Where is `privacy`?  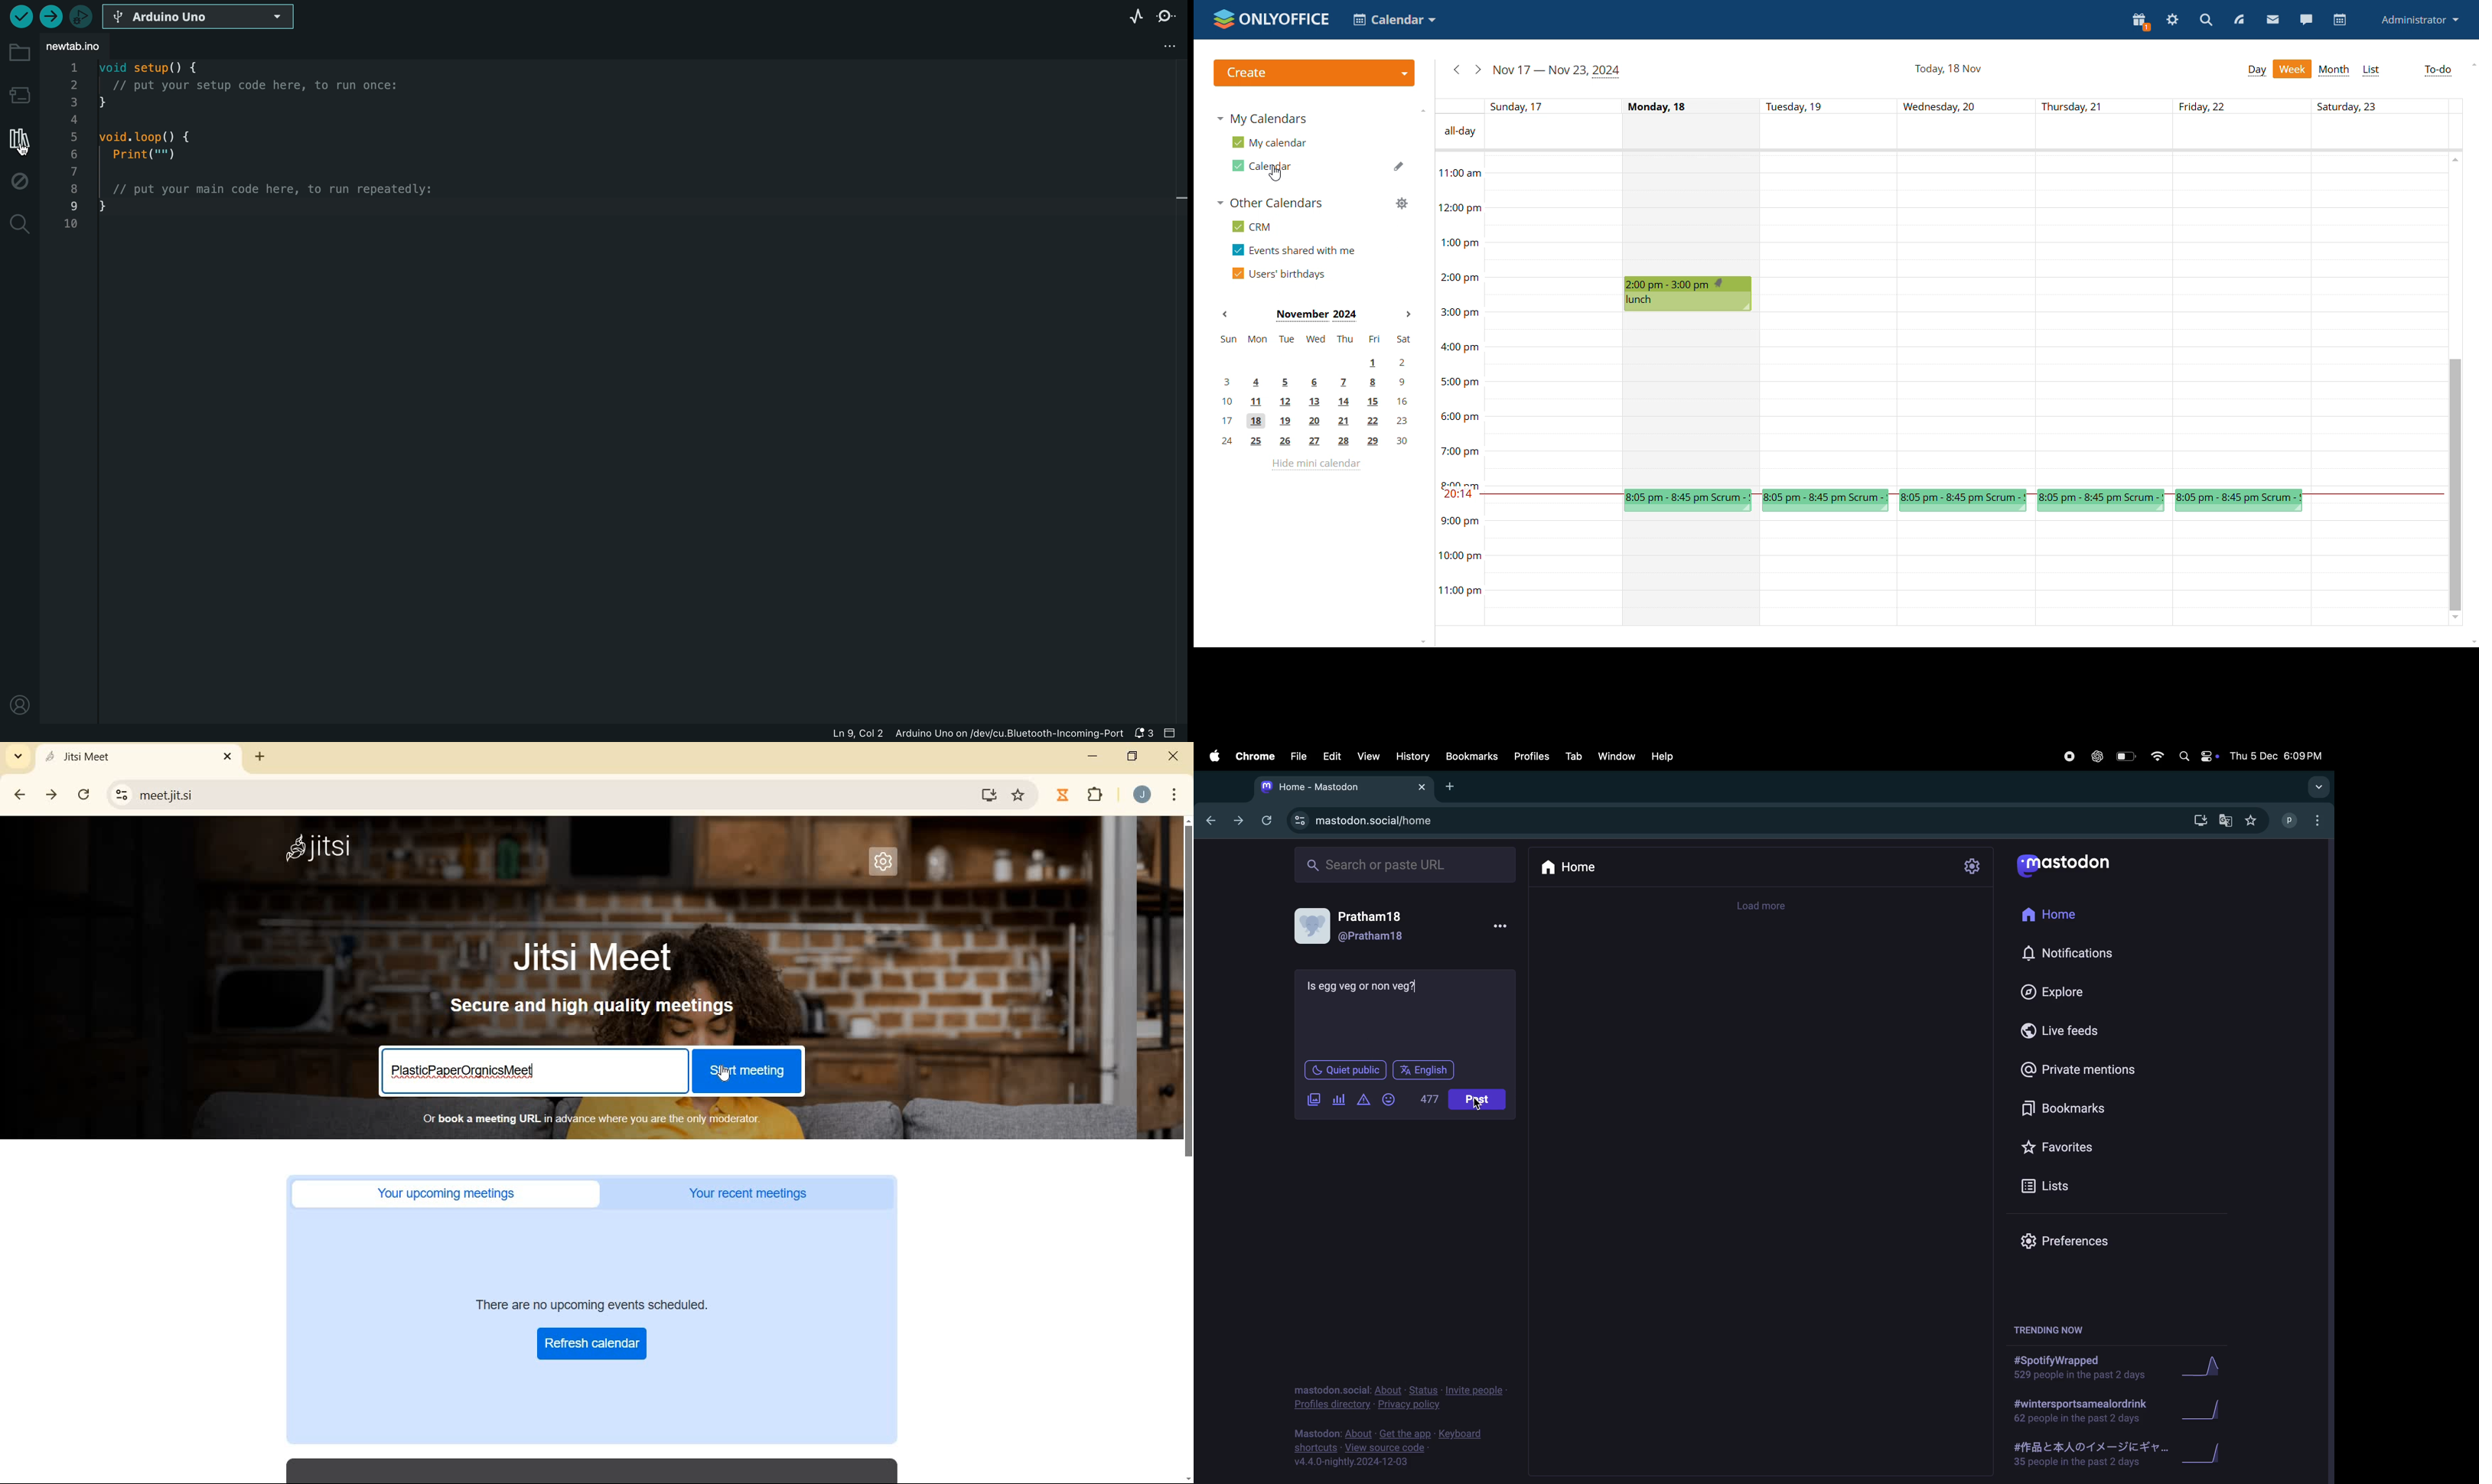 privacy is located at coordinates (1394, 1398).